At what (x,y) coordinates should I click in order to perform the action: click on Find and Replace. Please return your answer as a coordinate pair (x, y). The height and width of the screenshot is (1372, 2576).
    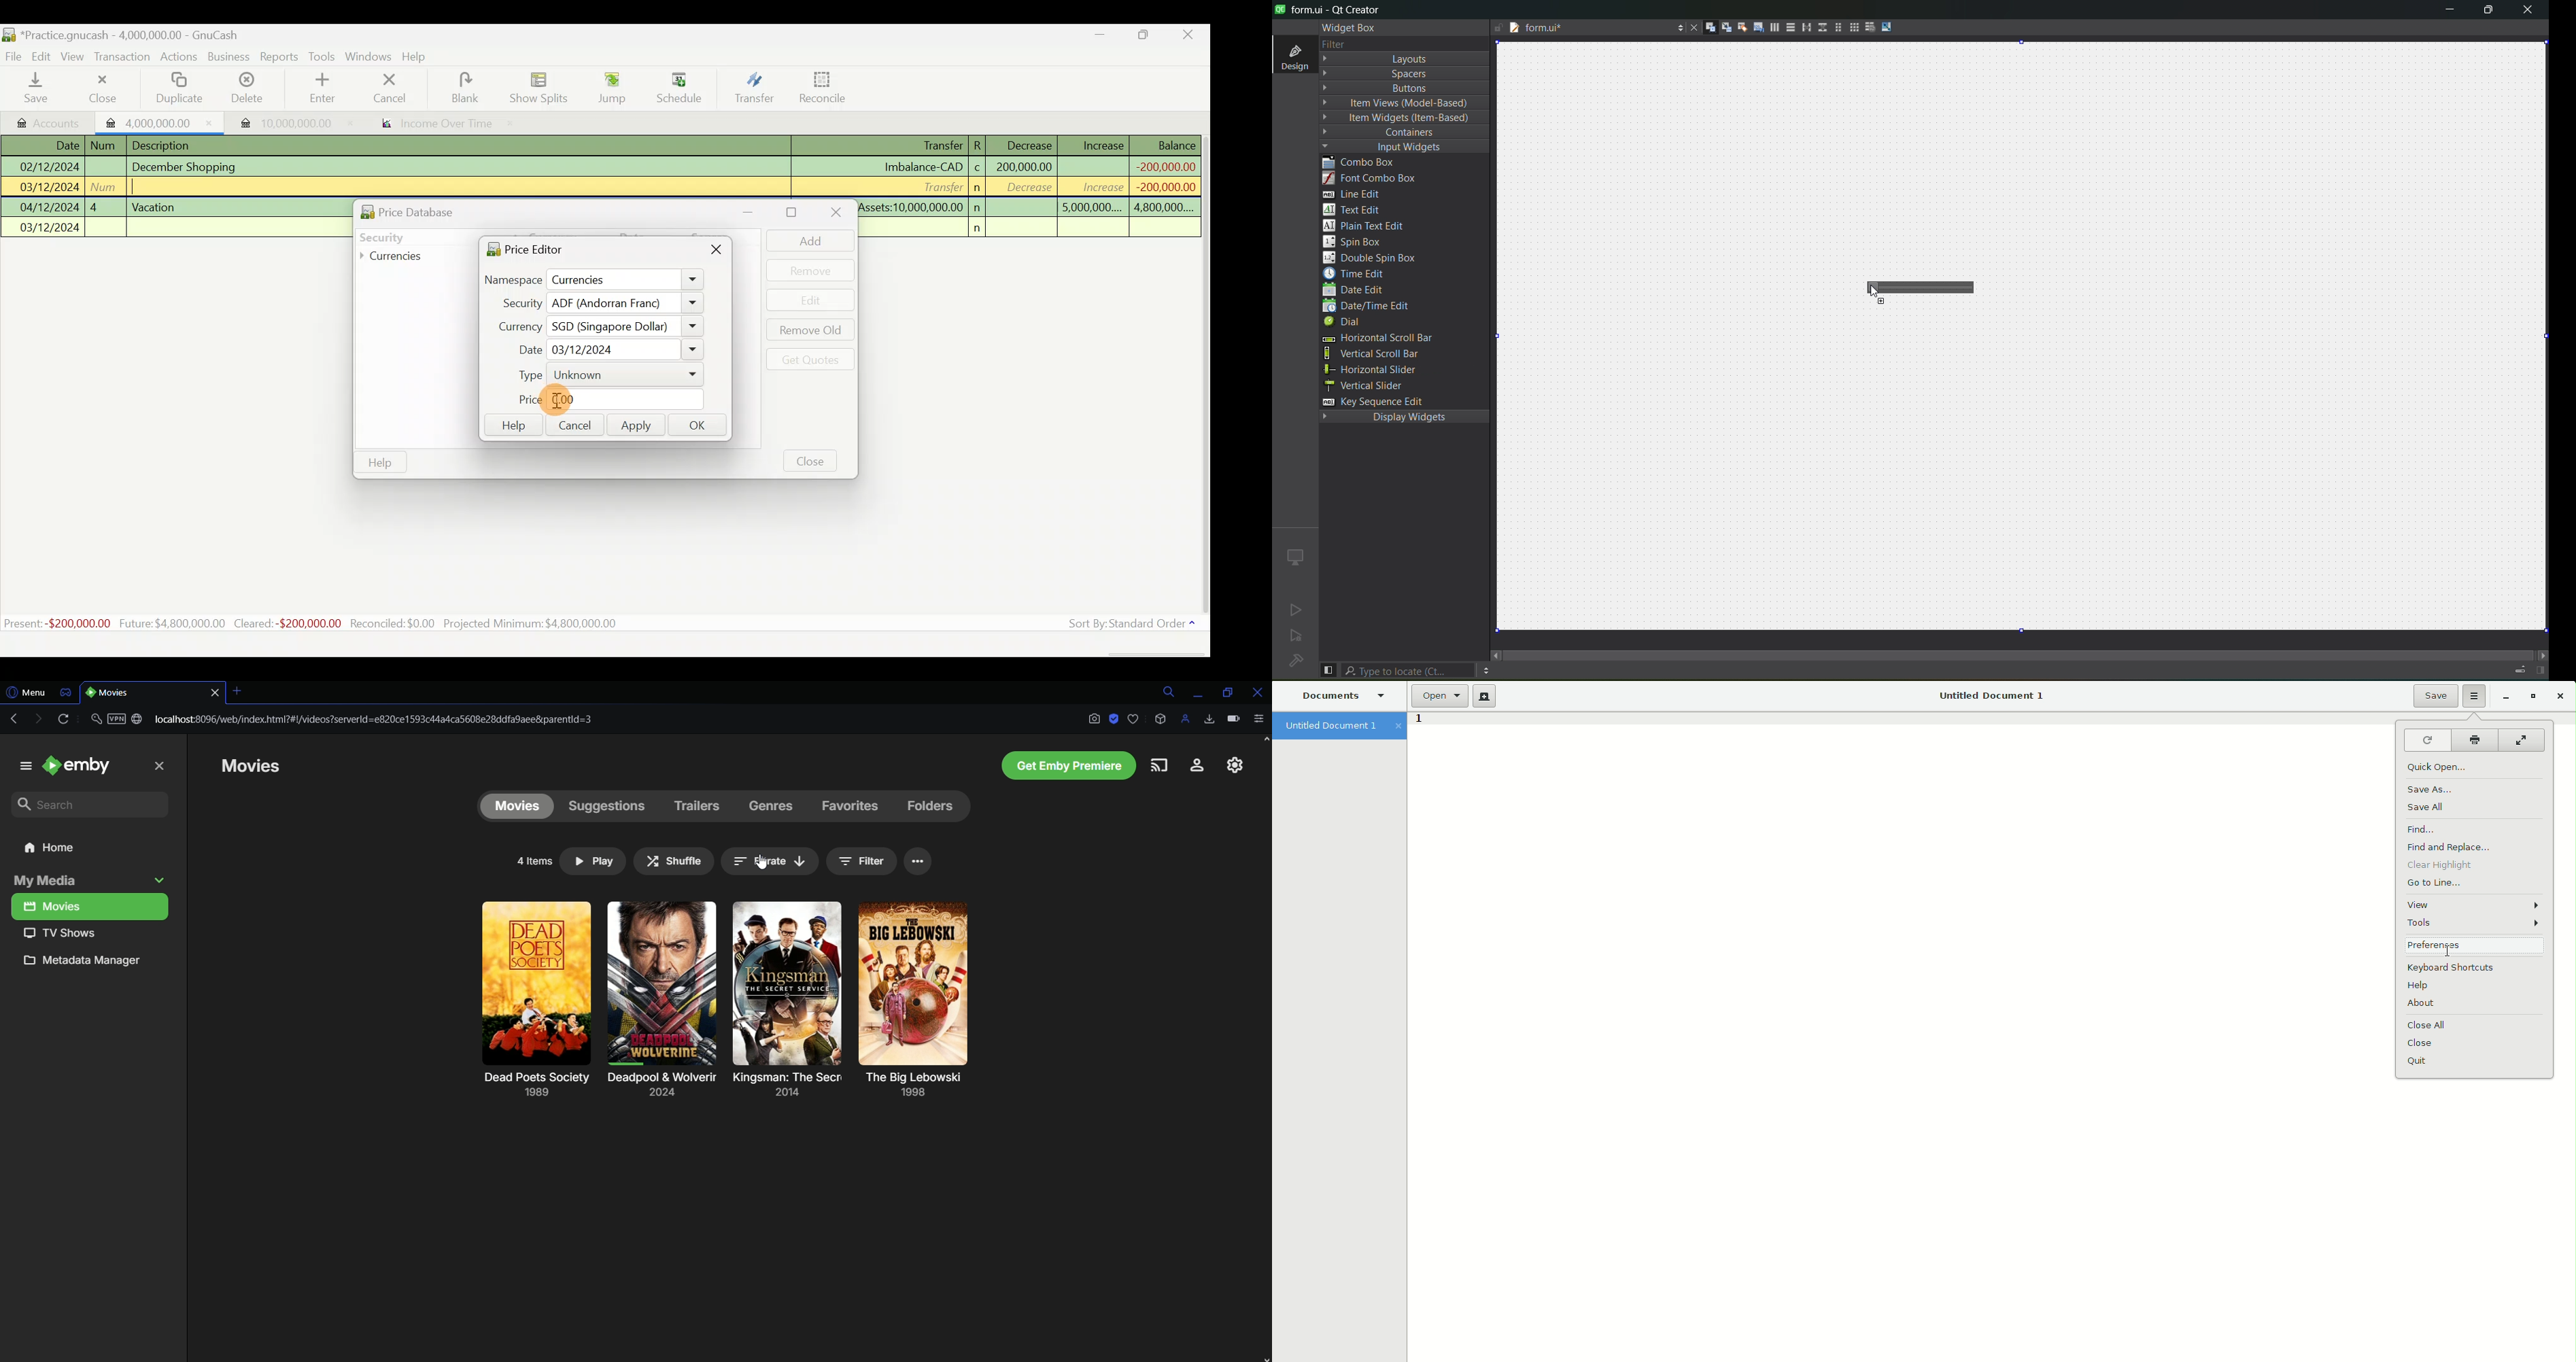
    Looking at the image, I should click on (2446, 847).